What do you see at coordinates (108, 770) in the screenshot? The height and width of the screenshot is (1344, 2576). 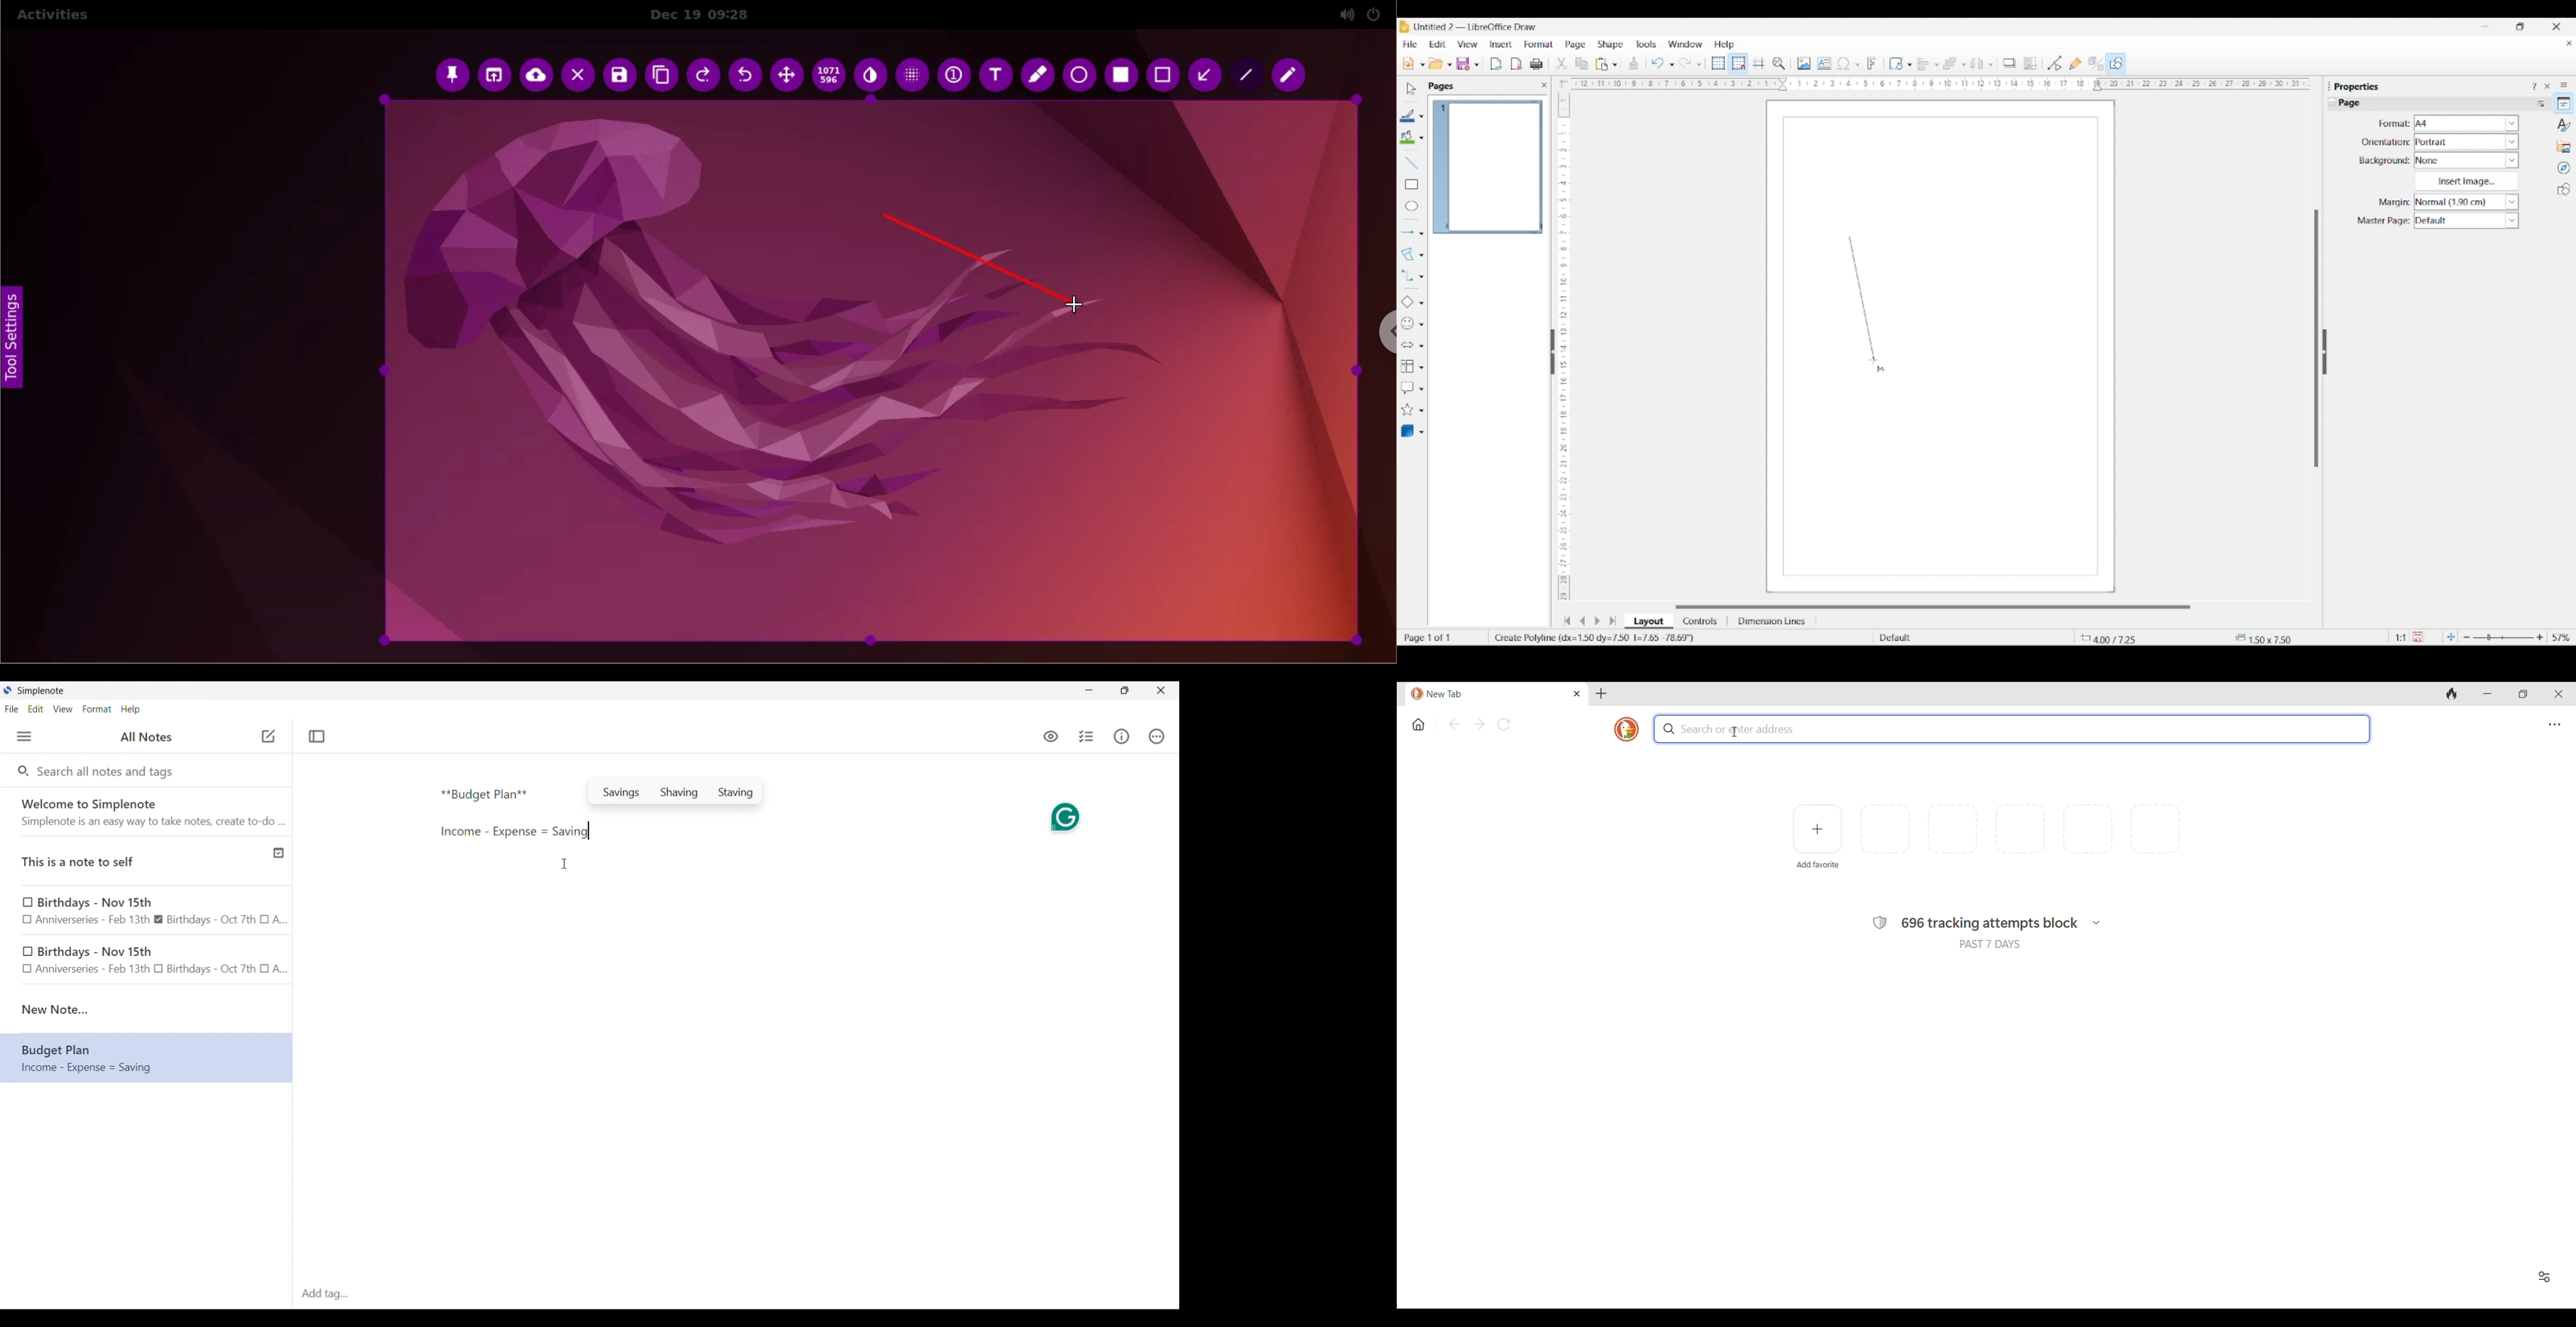 I see `Search all notes and tags` at bounding box center [108, 770].